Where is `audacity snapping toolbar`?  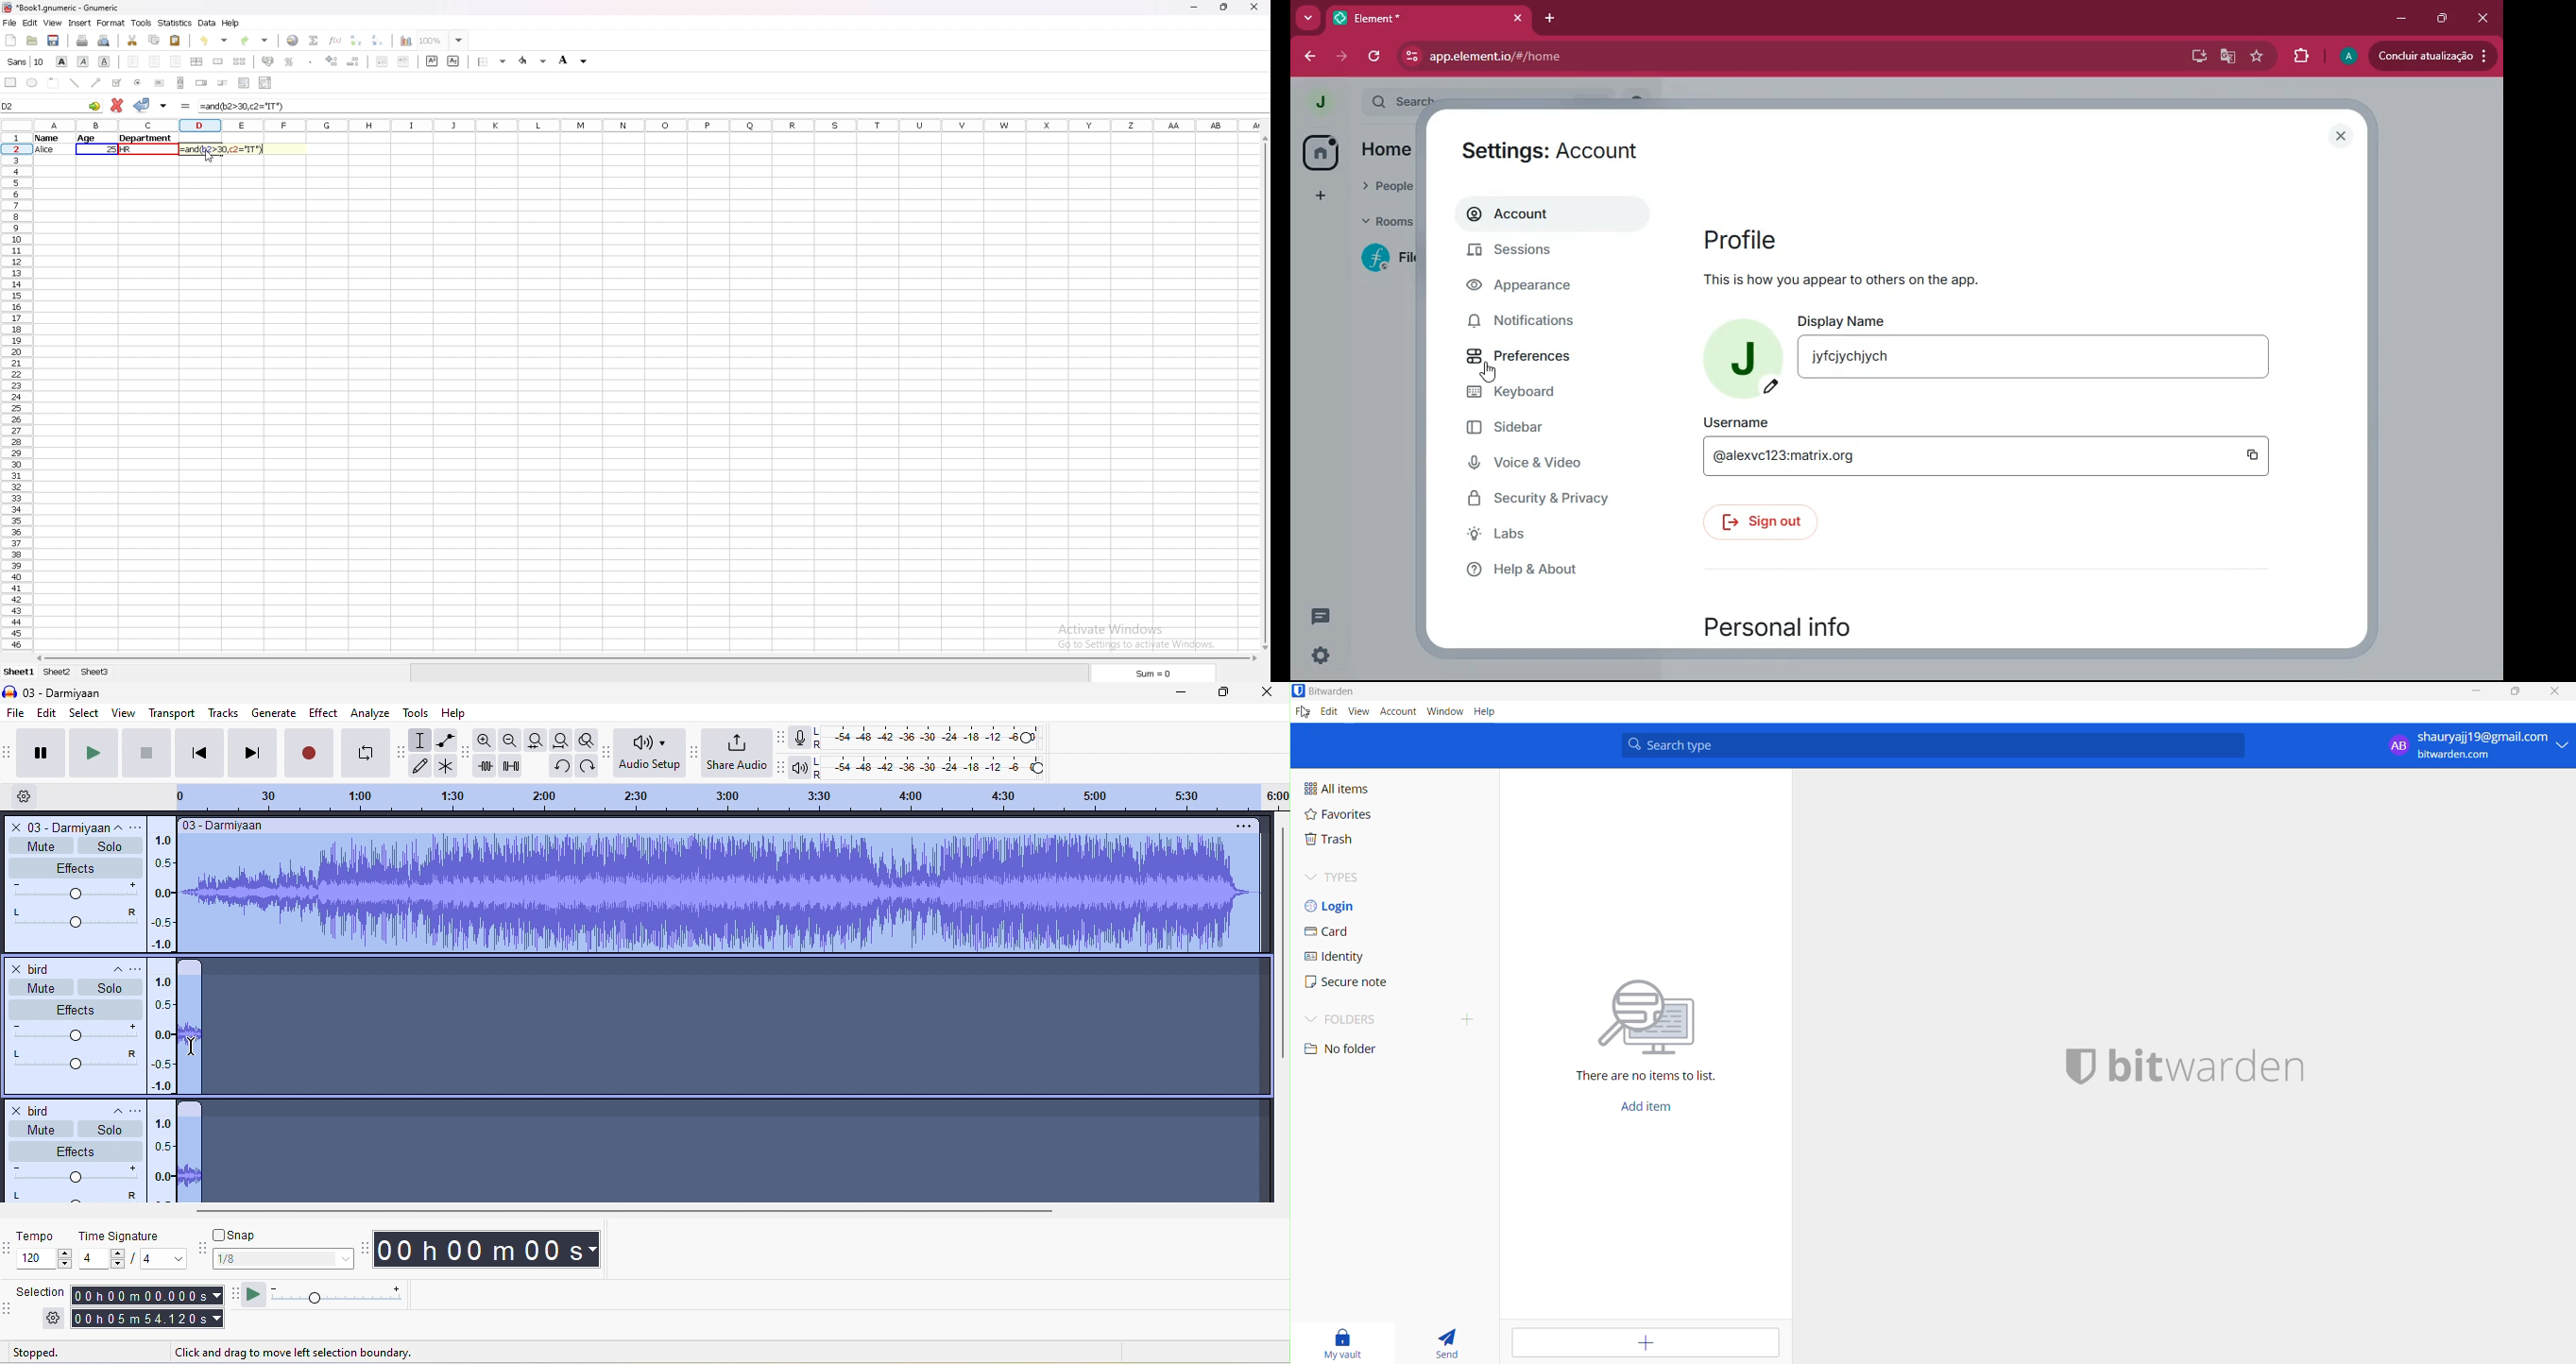 audacity snapping toolbar is located at coordinates (198, 1249).